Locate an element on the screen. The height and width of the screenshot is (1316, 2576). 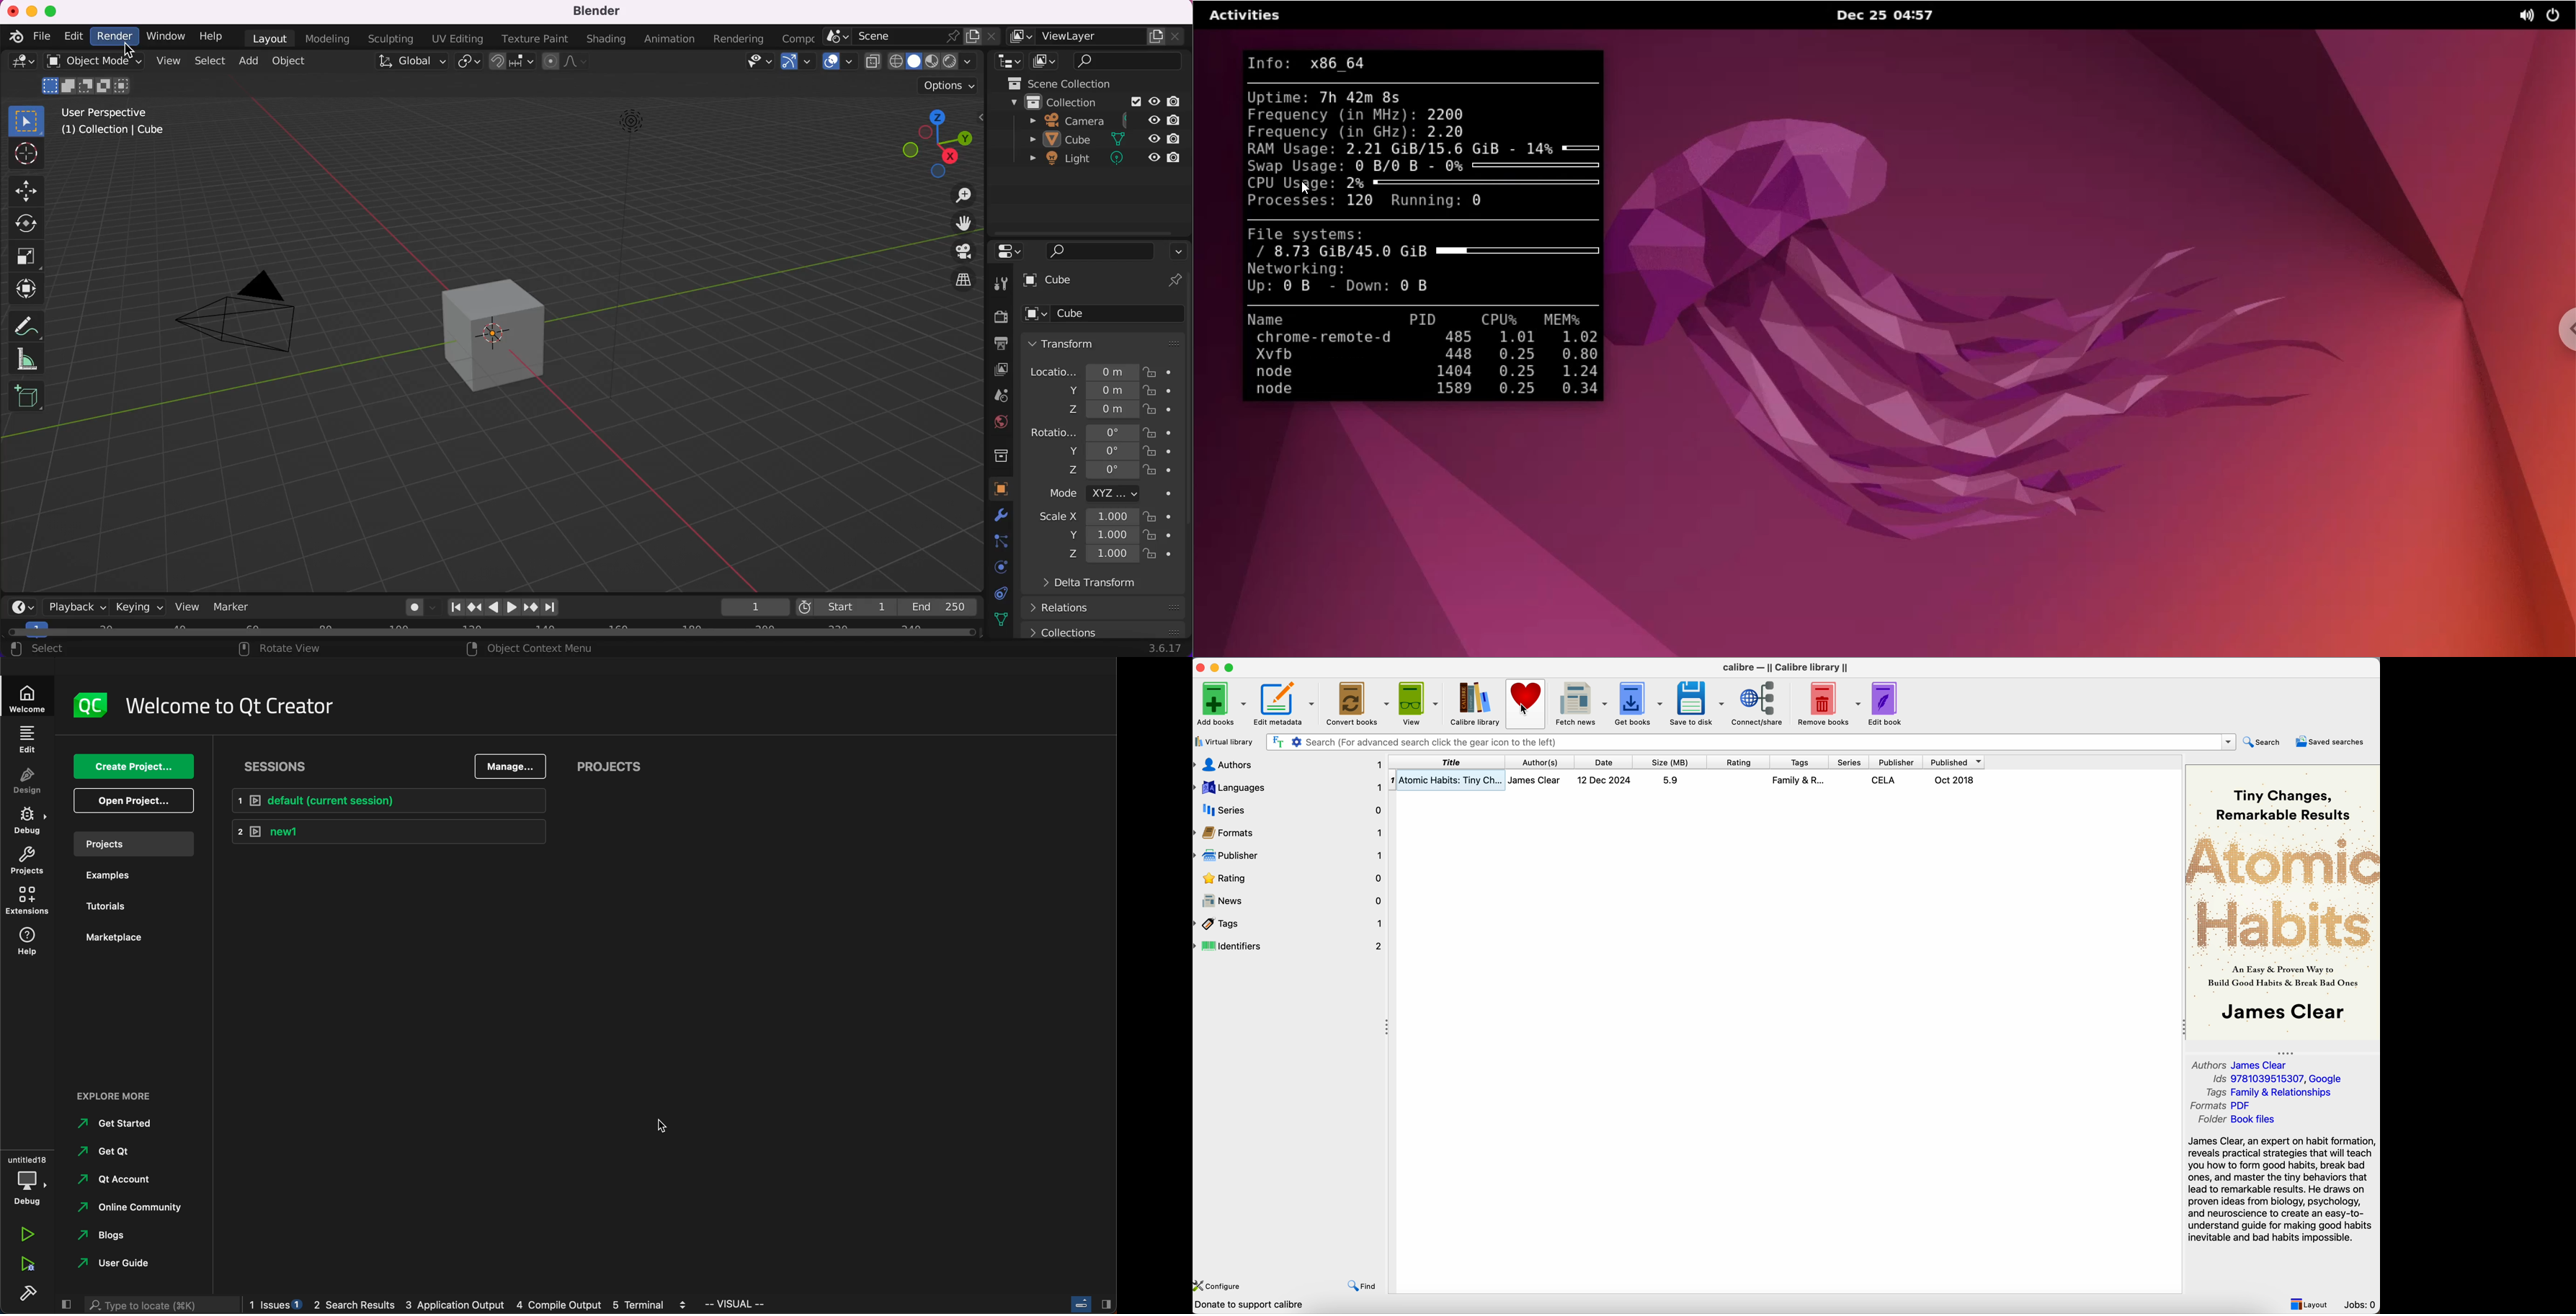
view object types is located at coordinates (757, 63).